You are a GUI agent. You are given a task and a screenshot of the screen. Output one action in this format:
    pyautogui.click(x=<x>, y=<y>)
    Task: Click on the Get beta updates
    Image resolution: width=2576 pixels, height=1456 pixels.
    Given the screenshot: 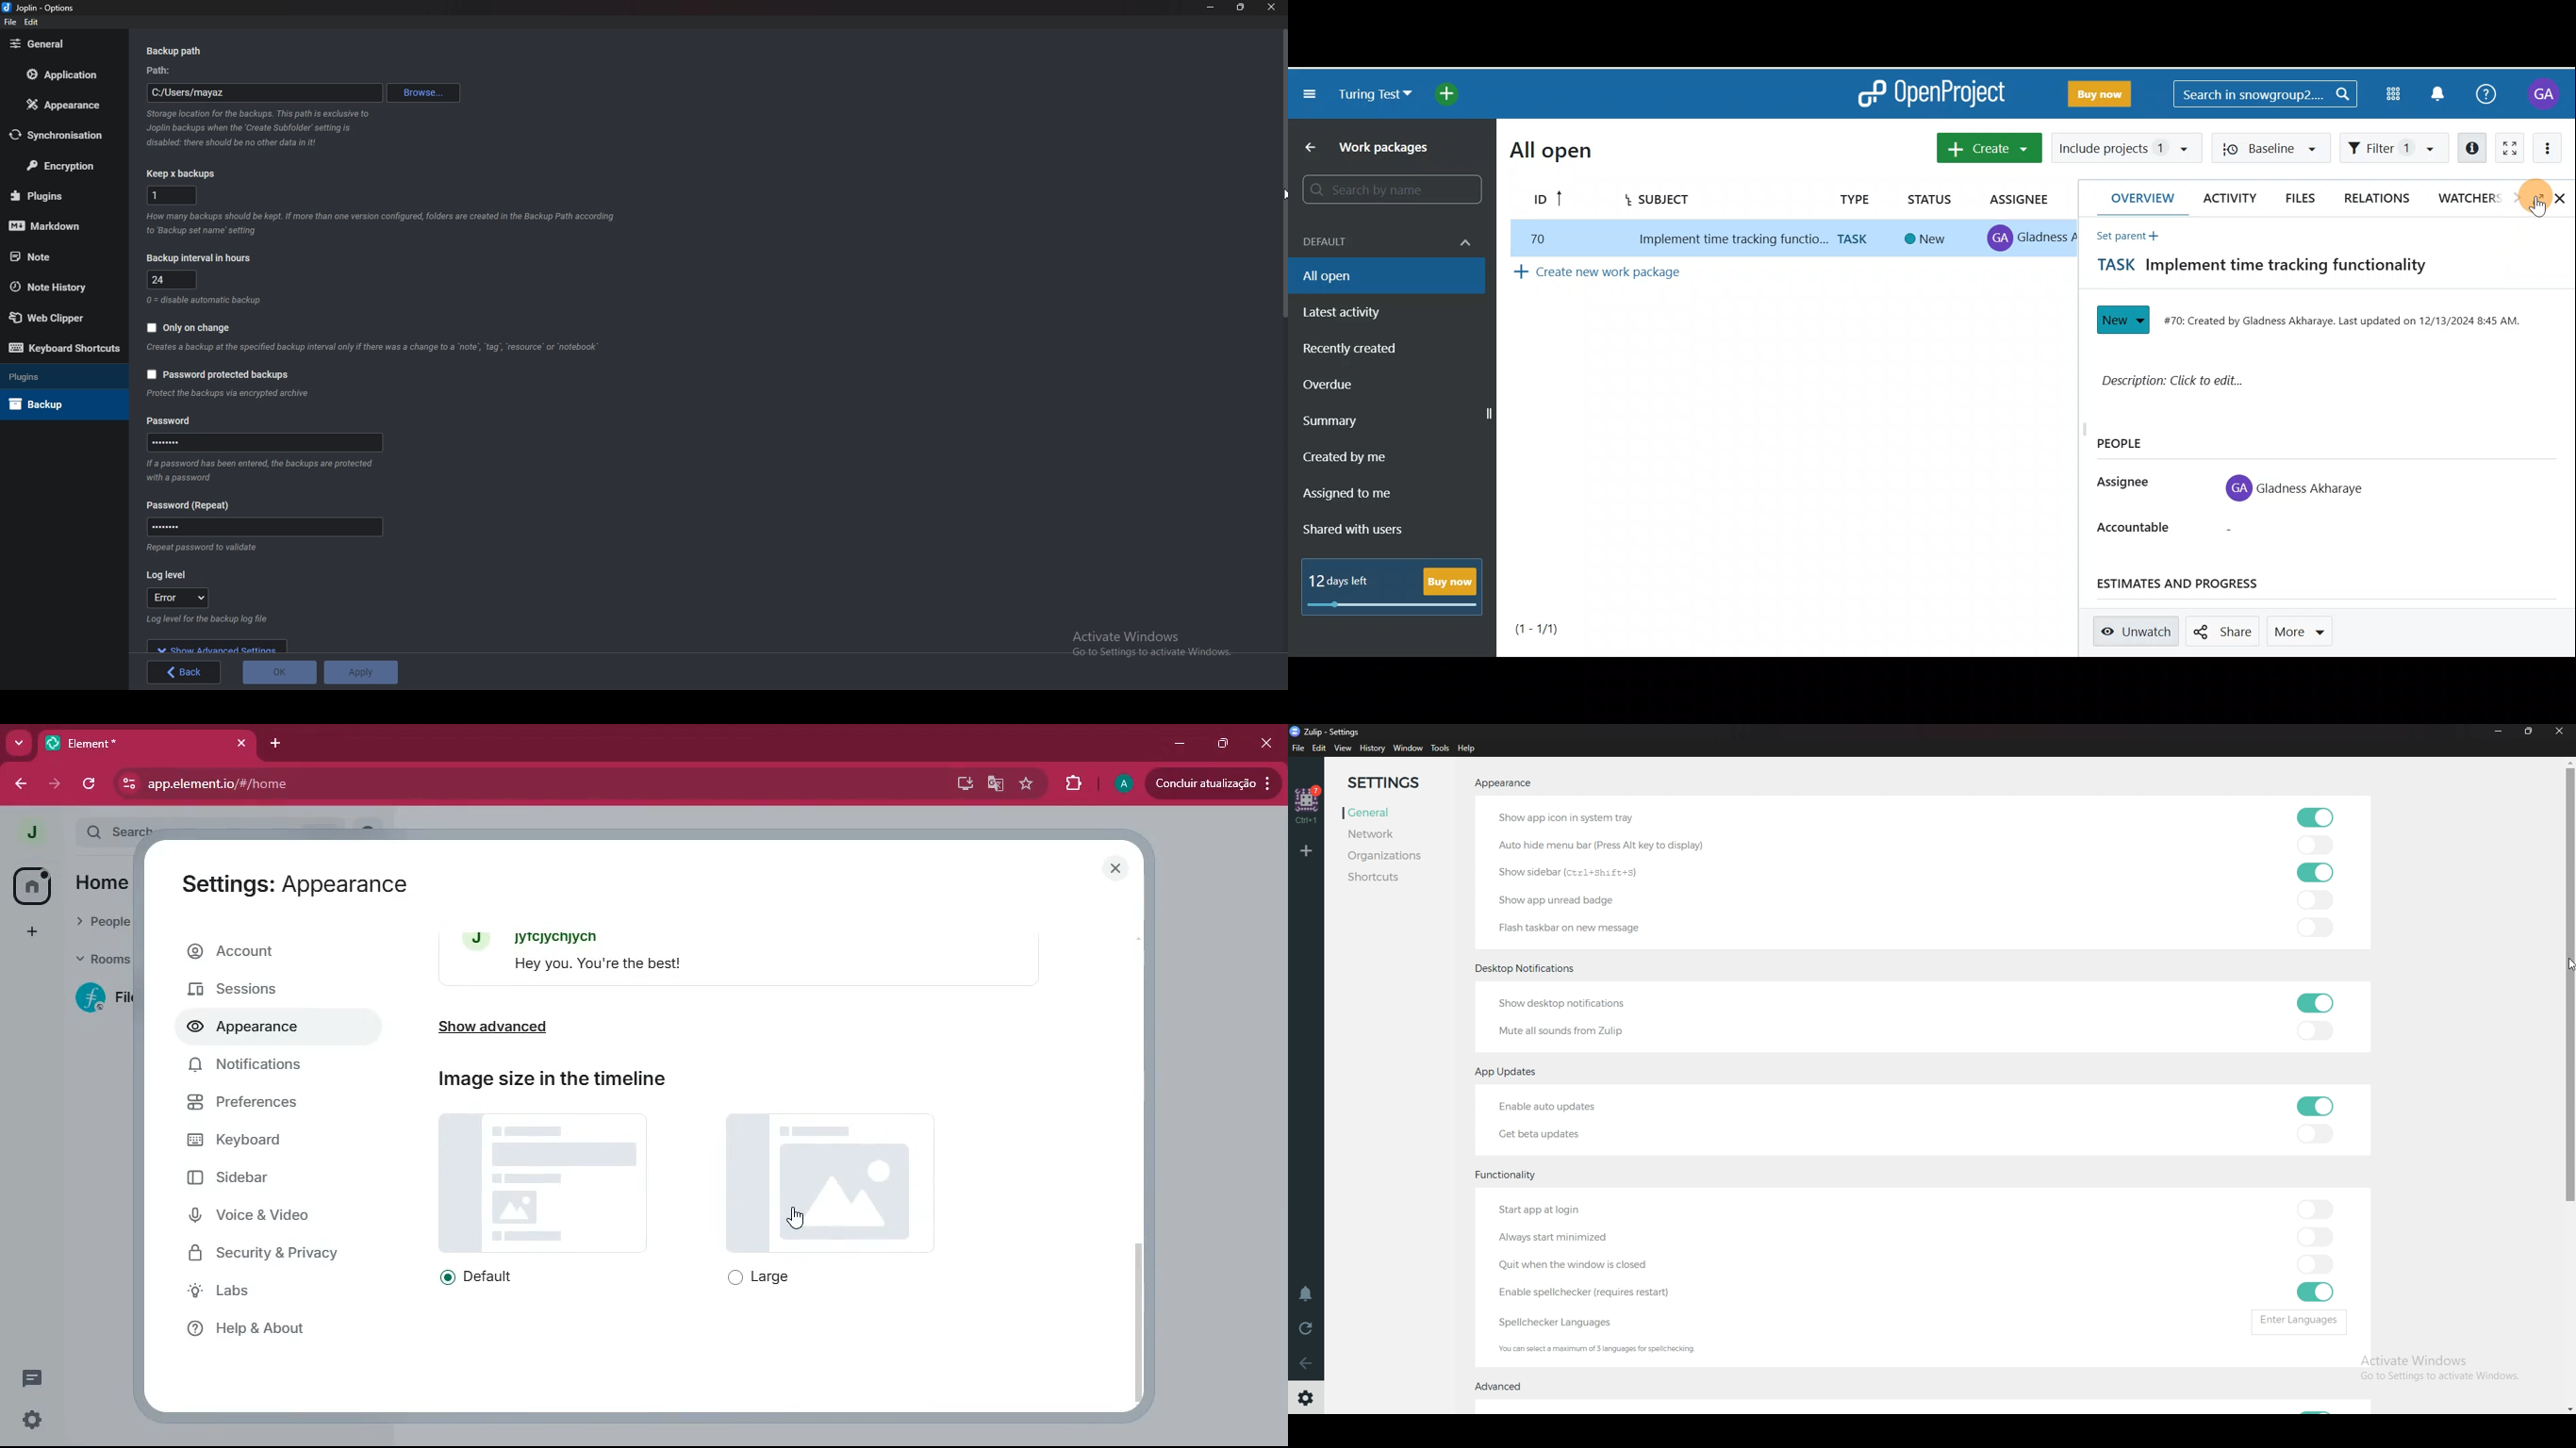 What is the action you would take?
    pyautogui.click(x=1541, y=1134)
    